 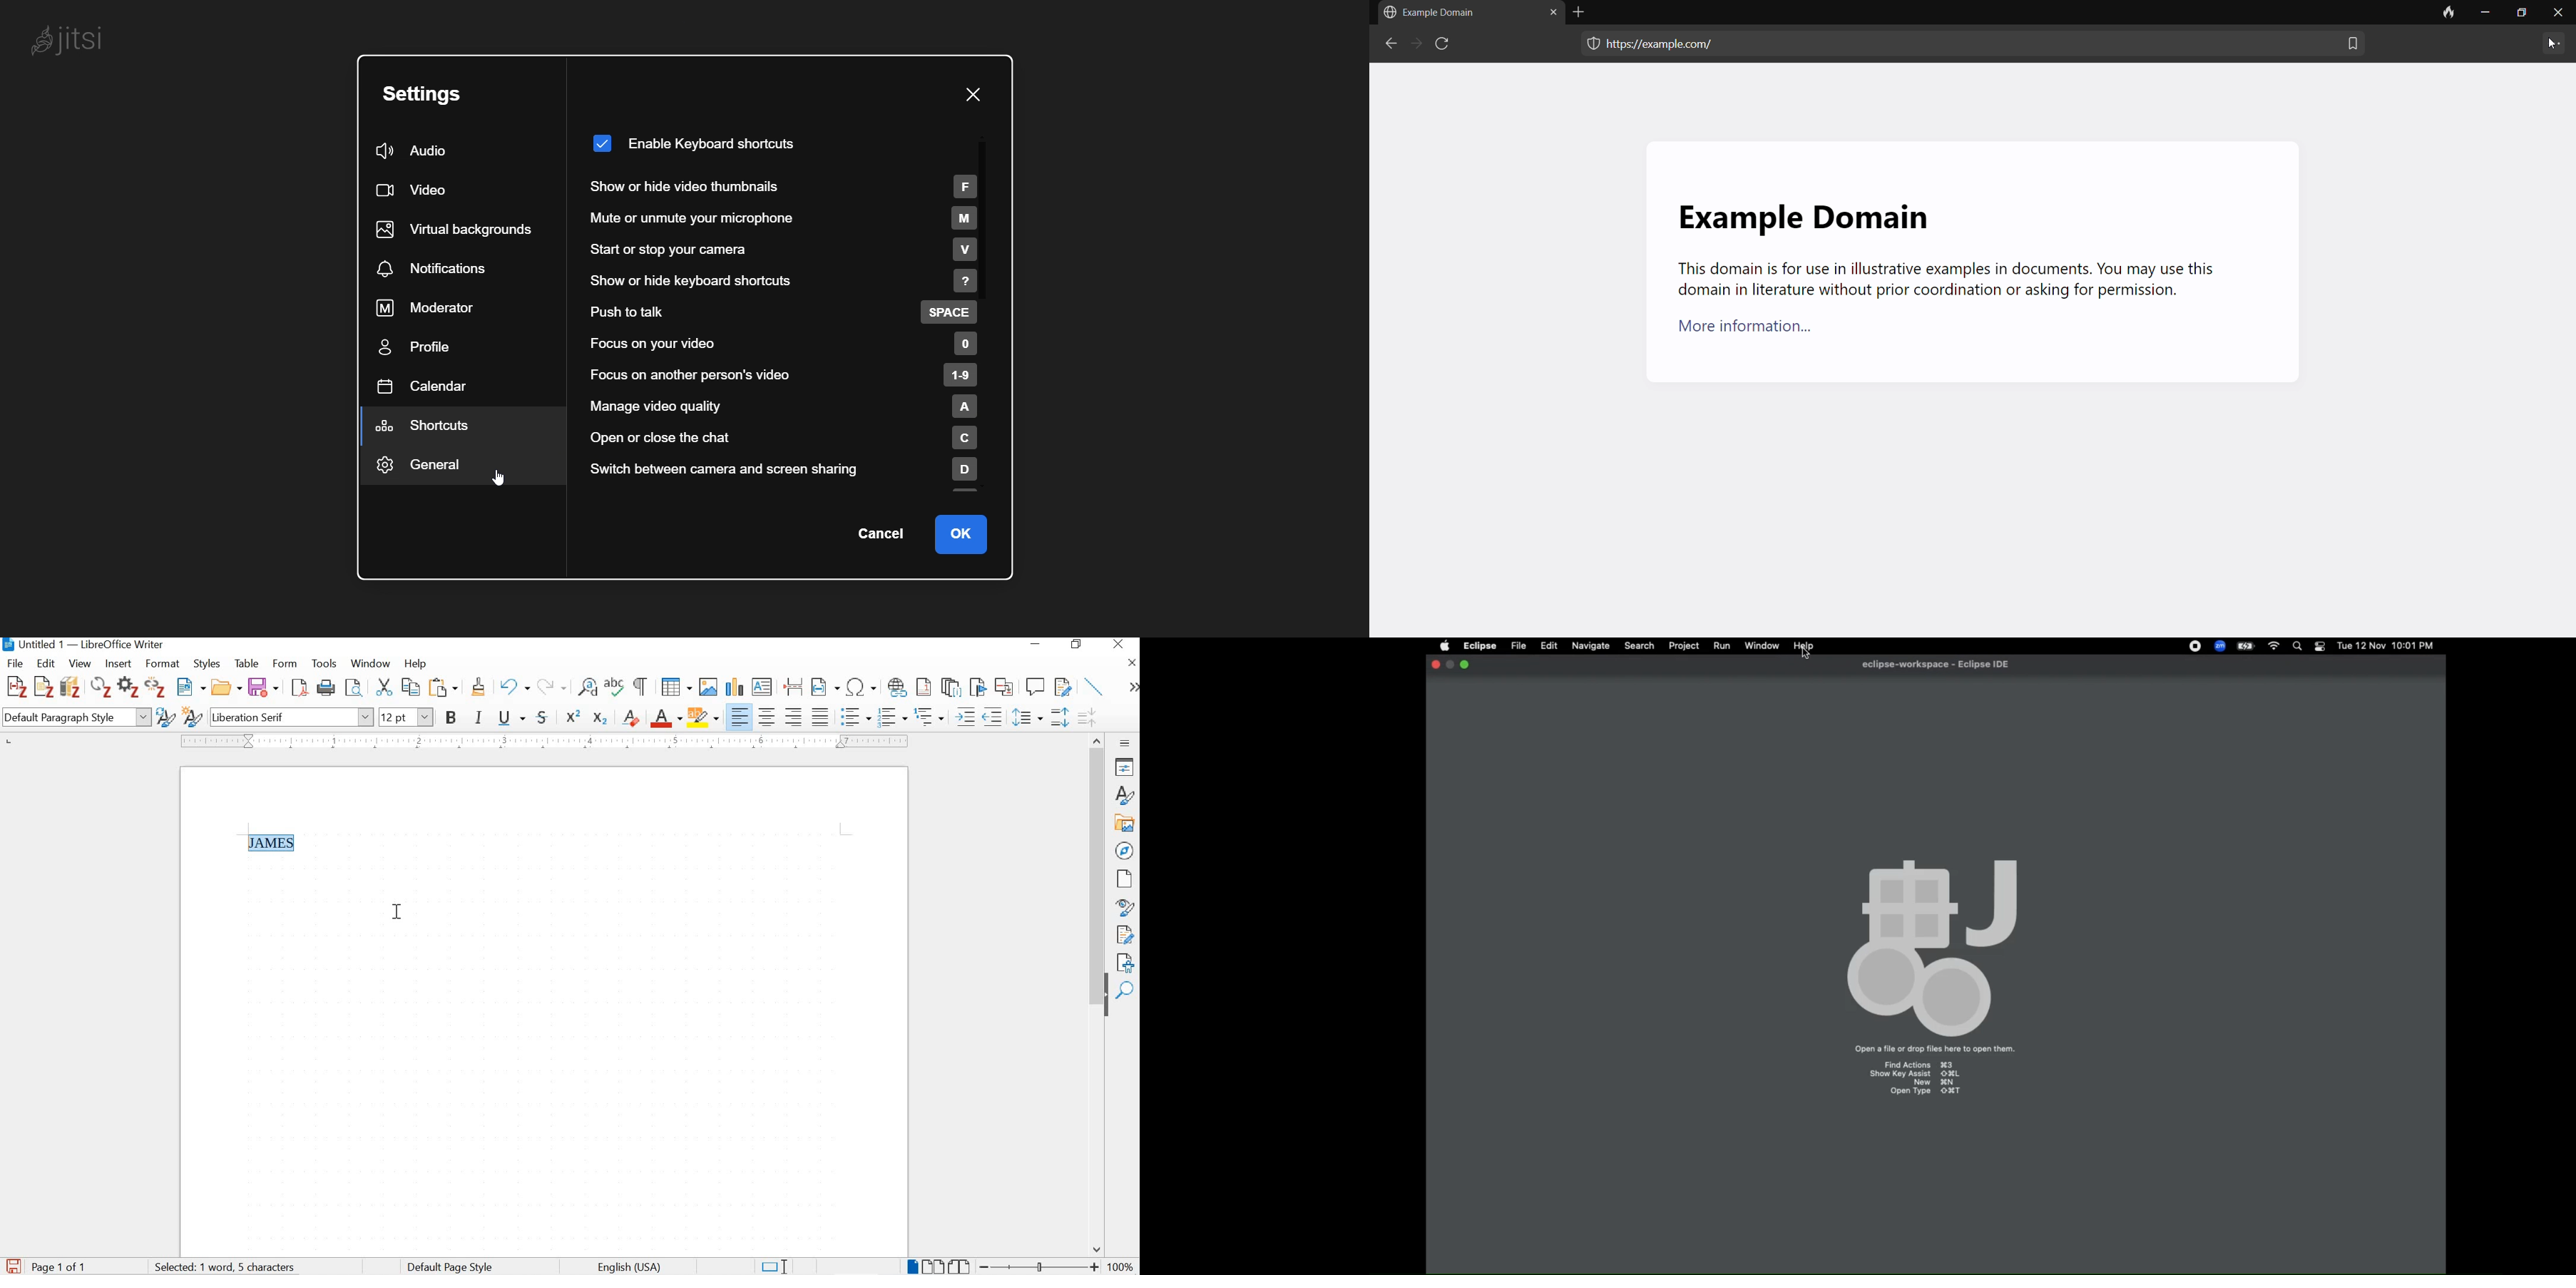 What do you see at coordinates (1122, 962) in the screenshot?
I see `accessibility check` at bounding box center [1122, 962].